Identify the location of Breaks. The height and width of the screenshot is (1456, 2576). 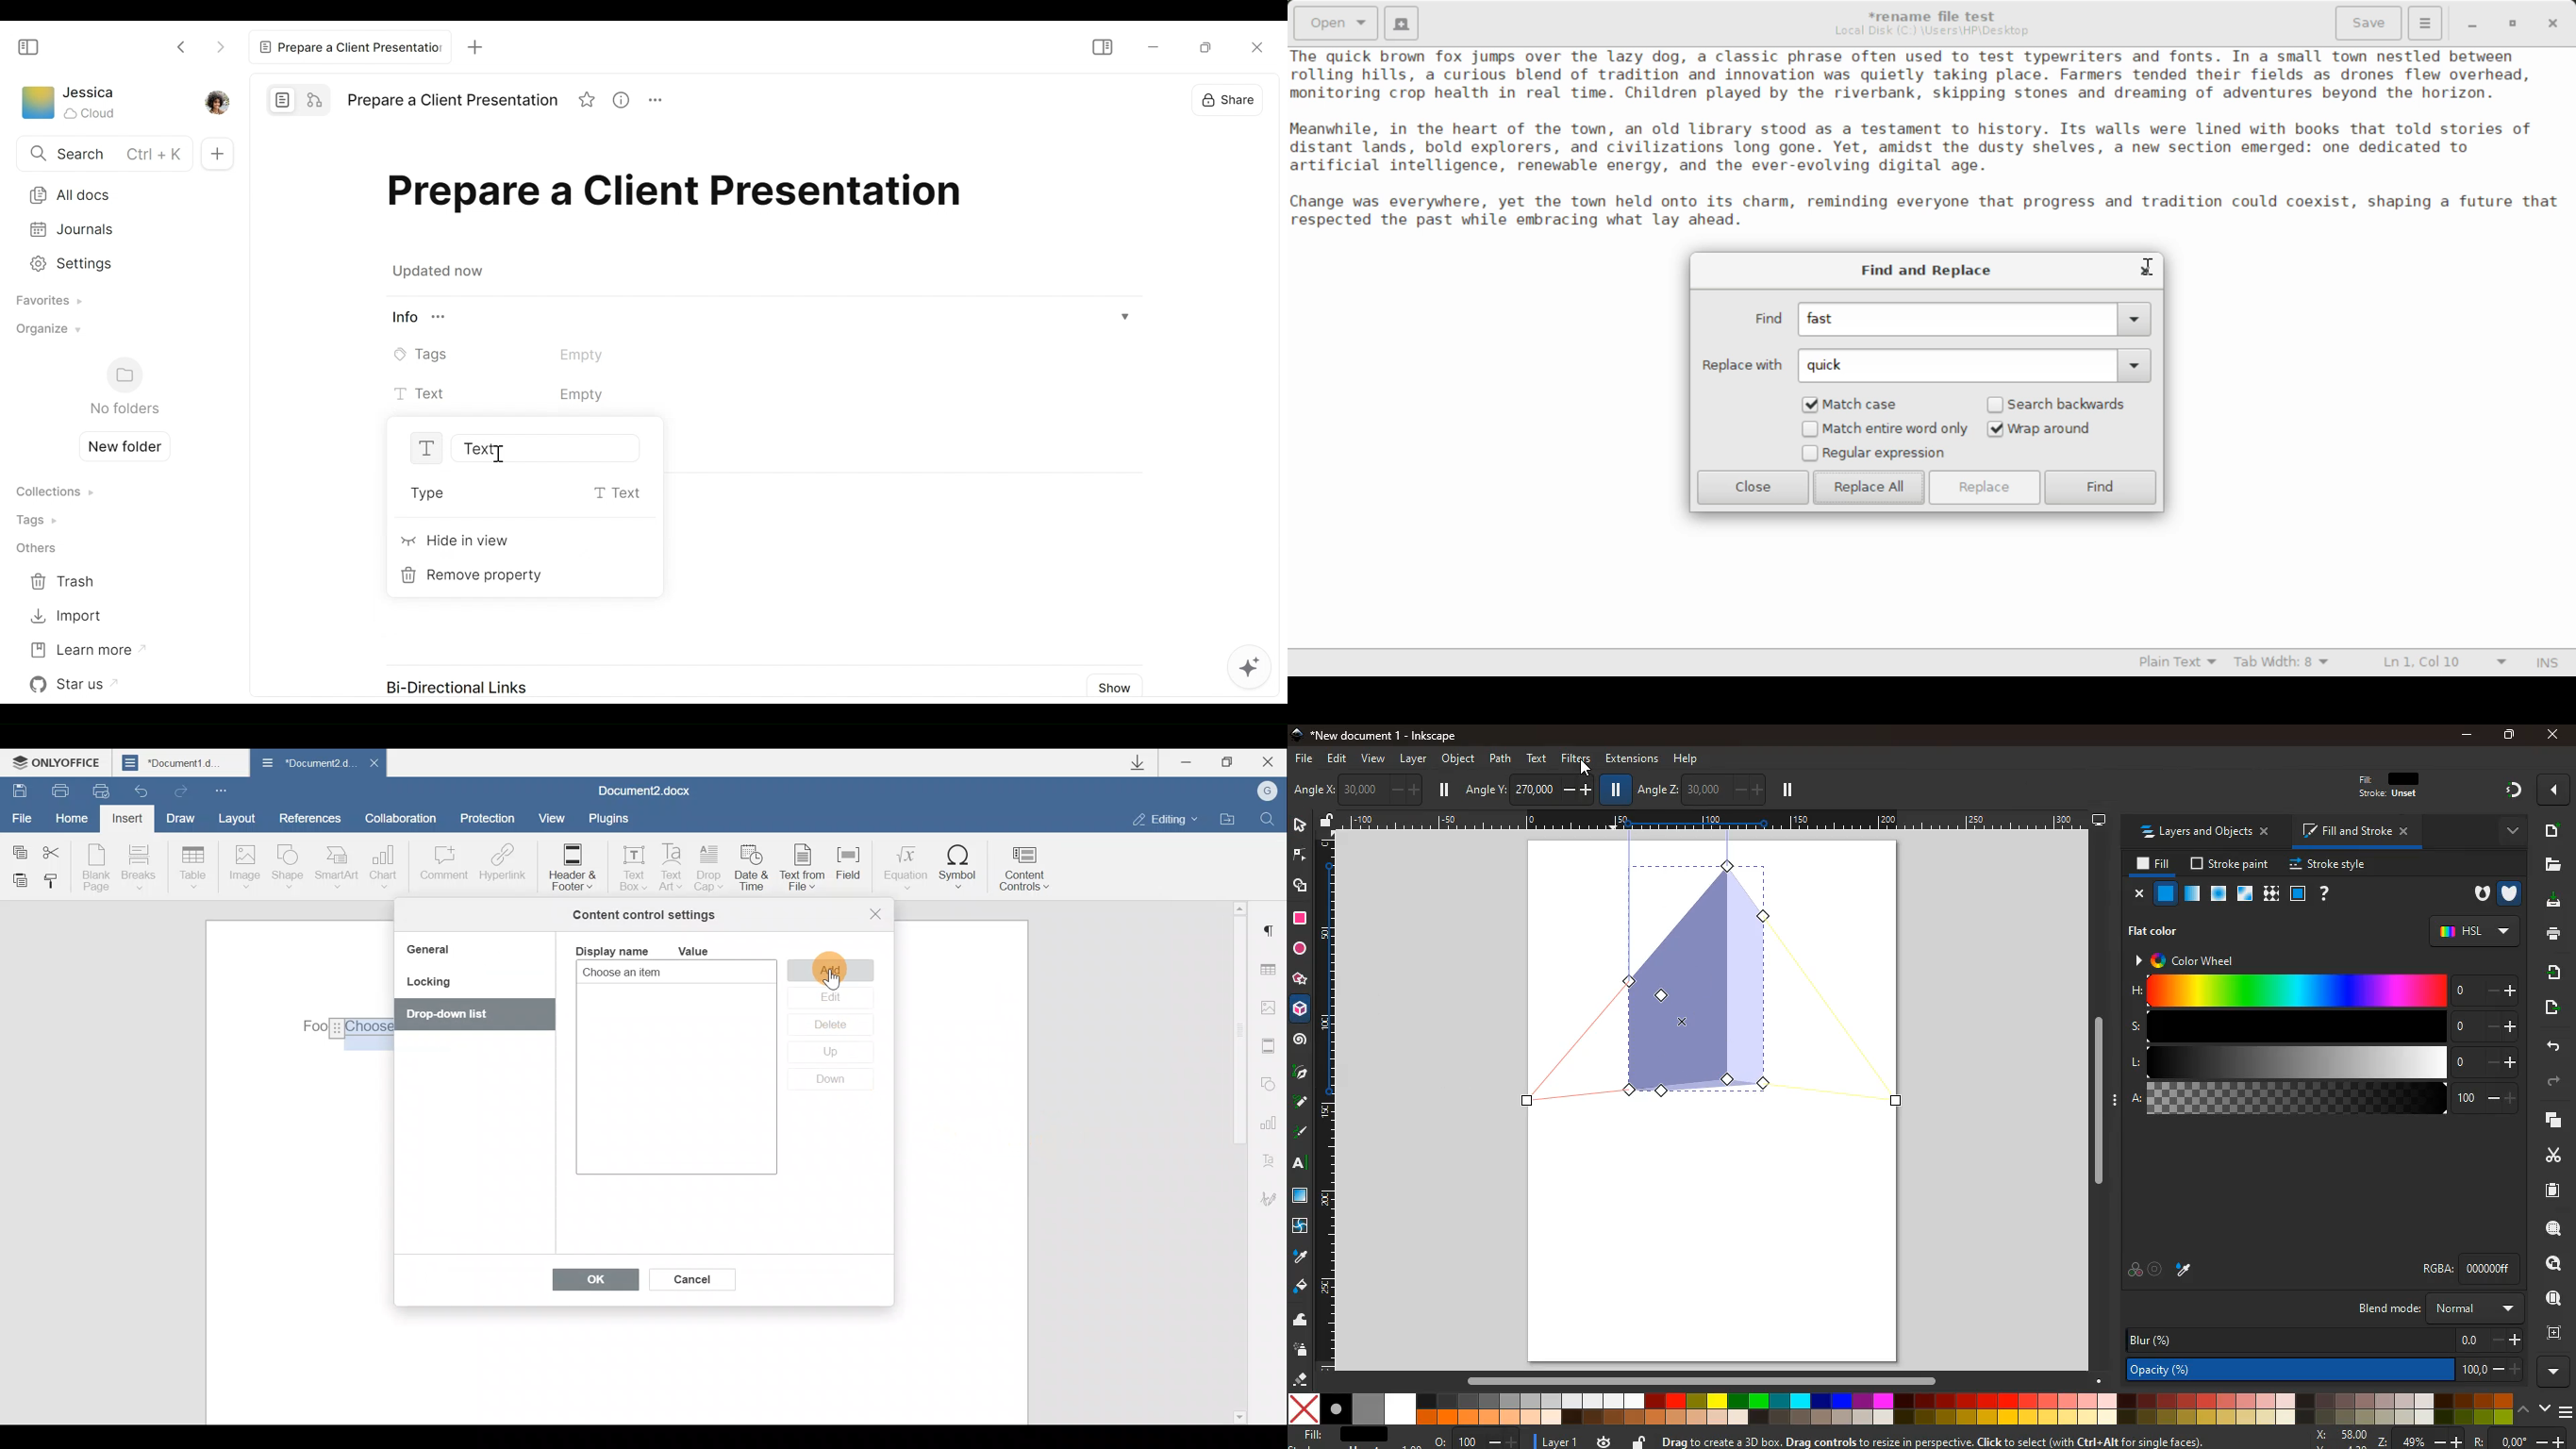
(138, 871).